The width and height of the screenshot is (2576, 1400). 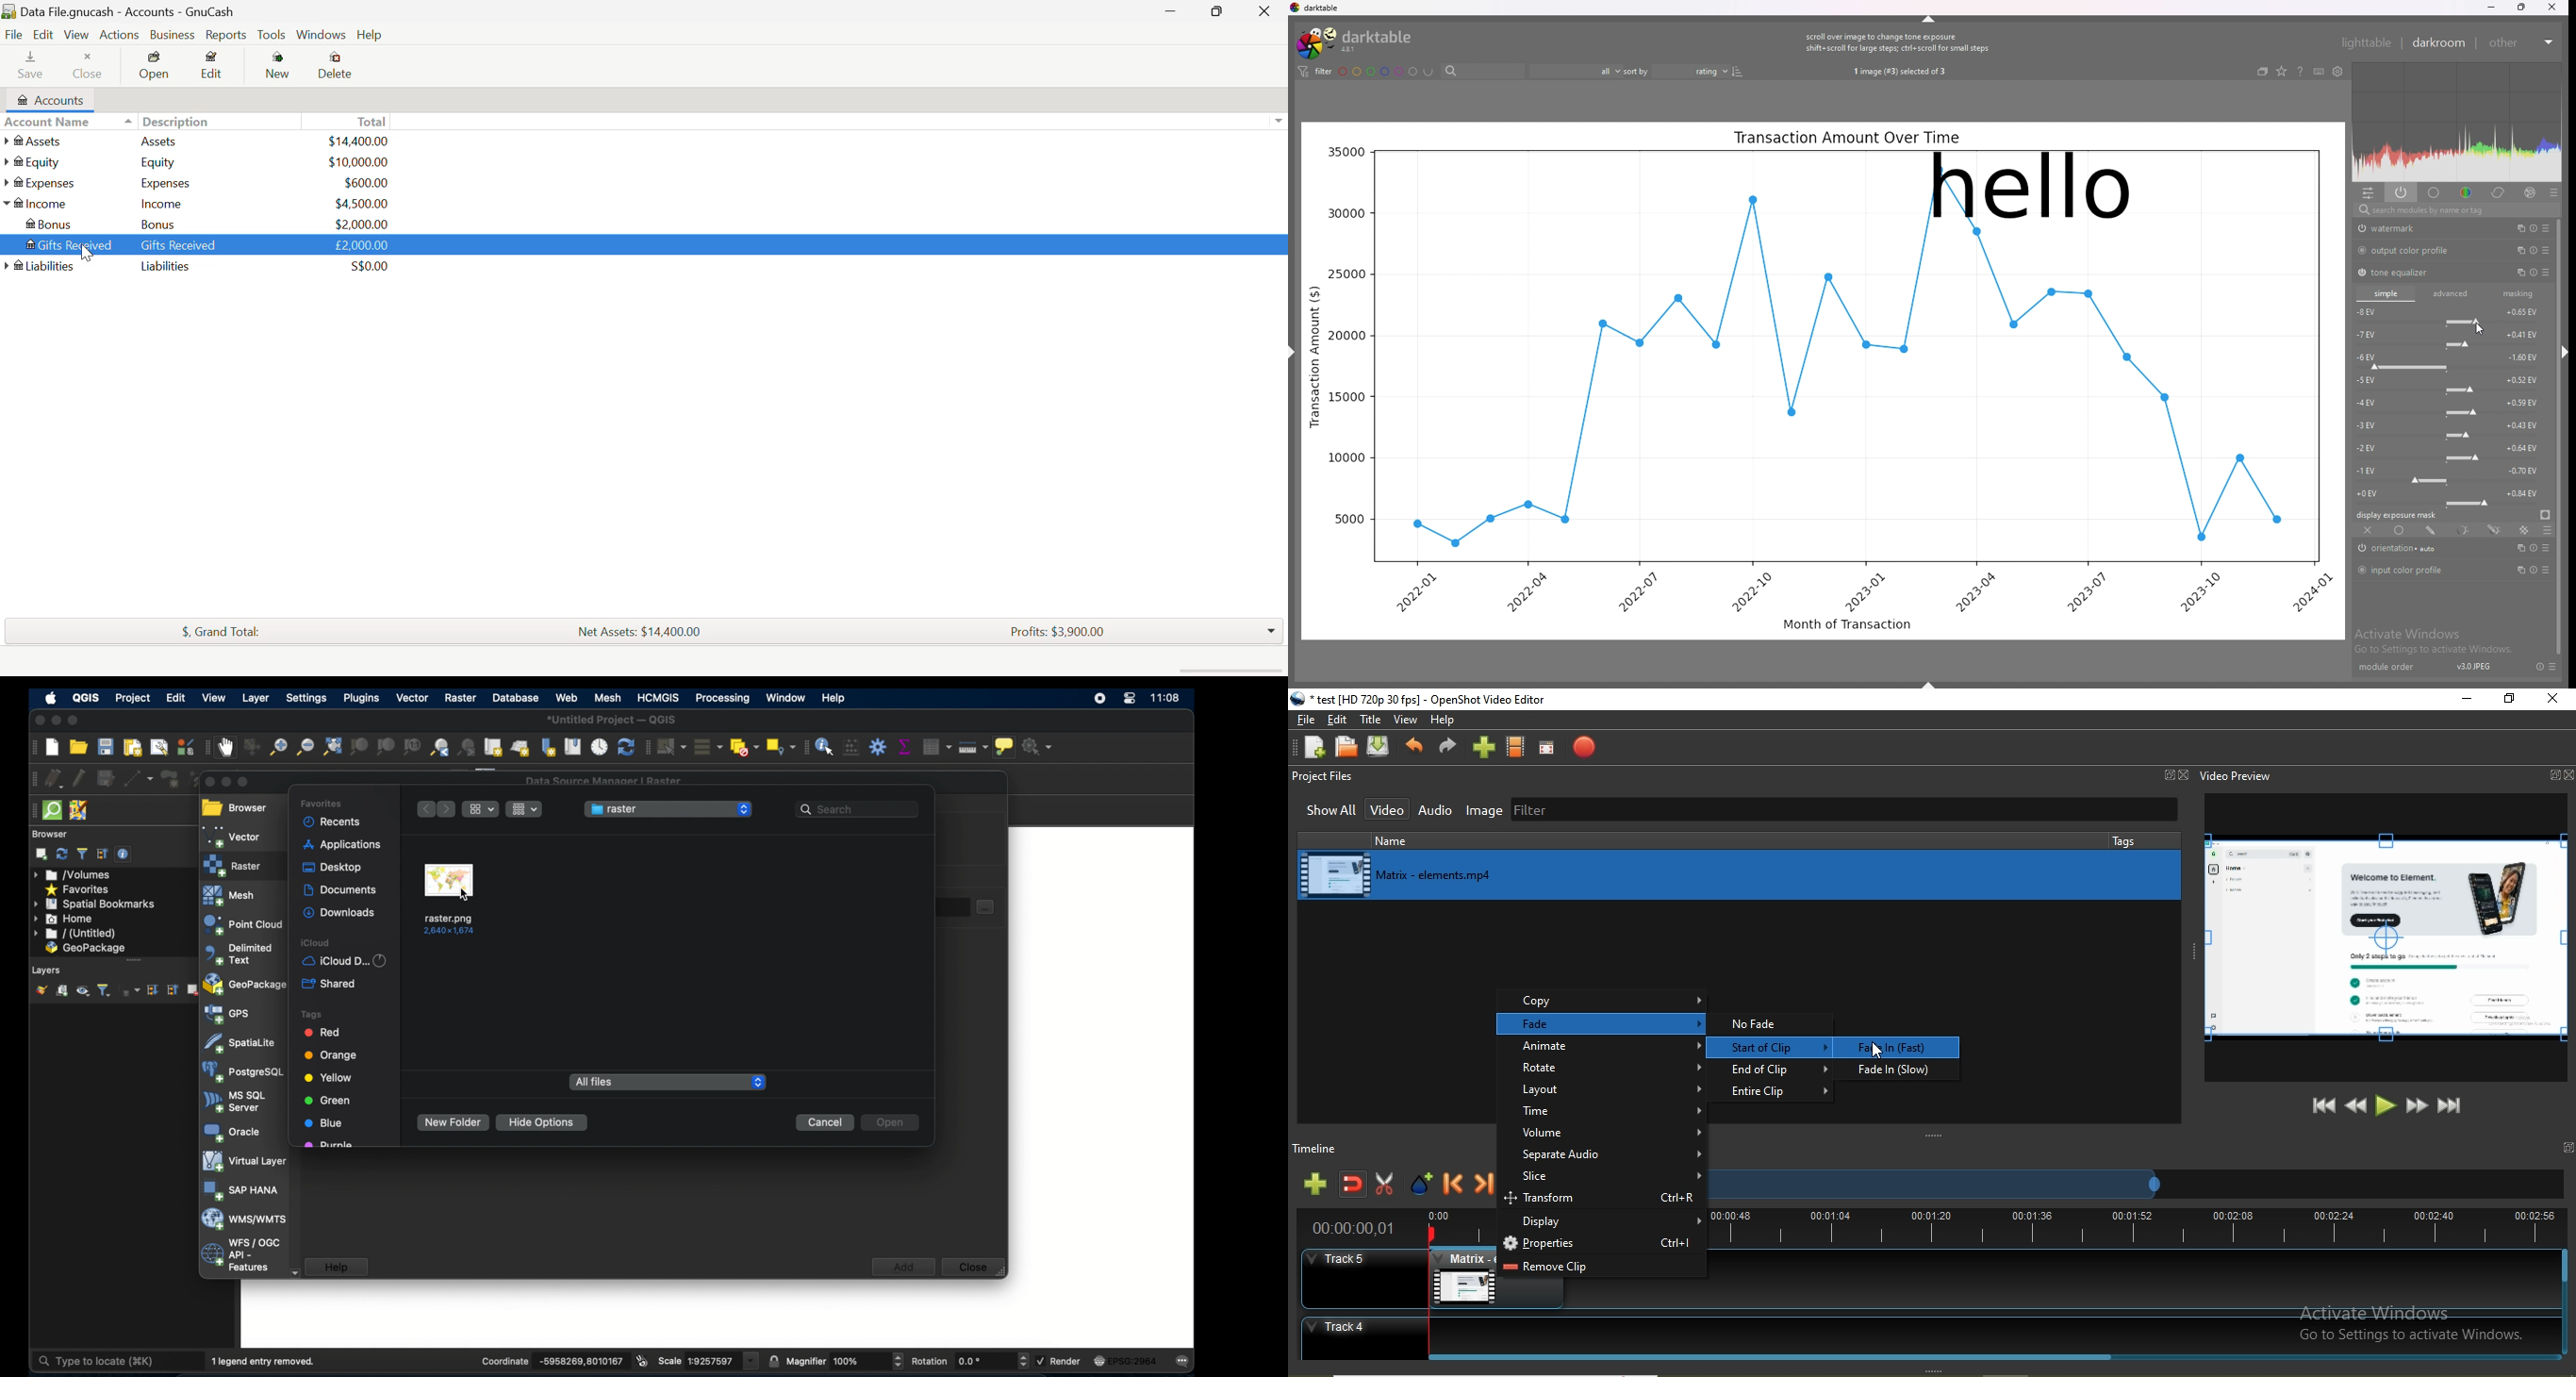 What do you see at coordinates (95, 904) in the screenshot?
I see `spatial bookmarks` at bounding box center [95, 904].